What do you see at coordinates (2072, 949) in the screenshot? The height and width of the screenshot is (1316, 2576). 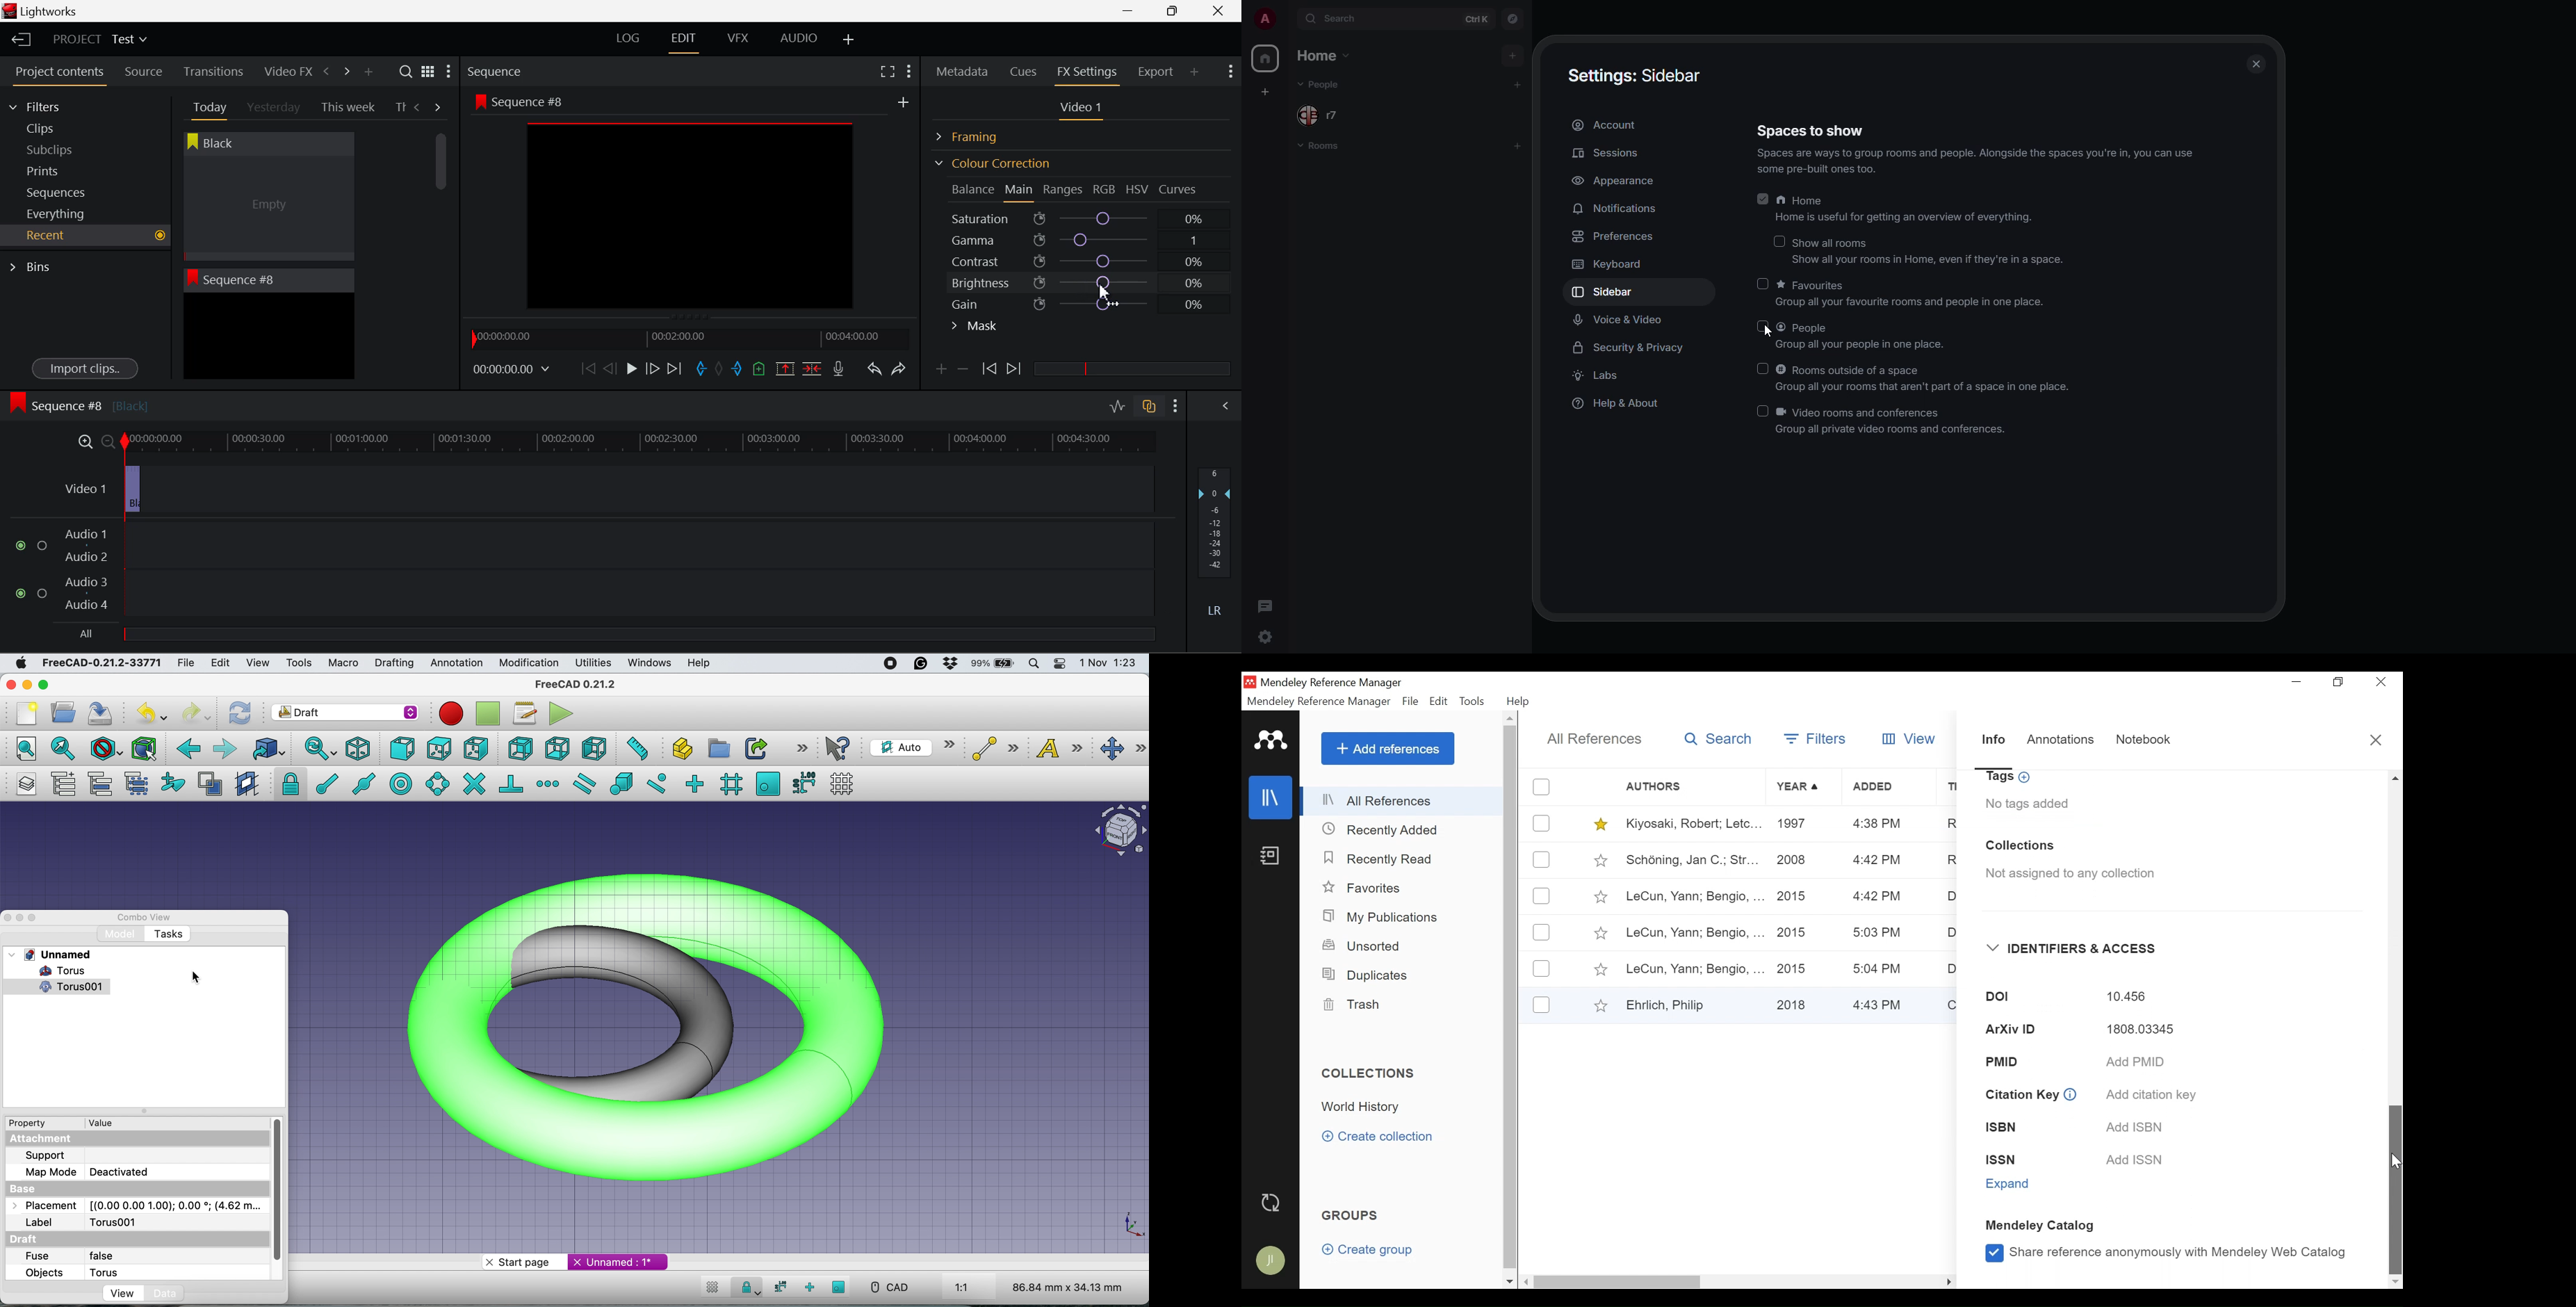 I see `Identifiers & Access` at bounding box center [2072, 949].